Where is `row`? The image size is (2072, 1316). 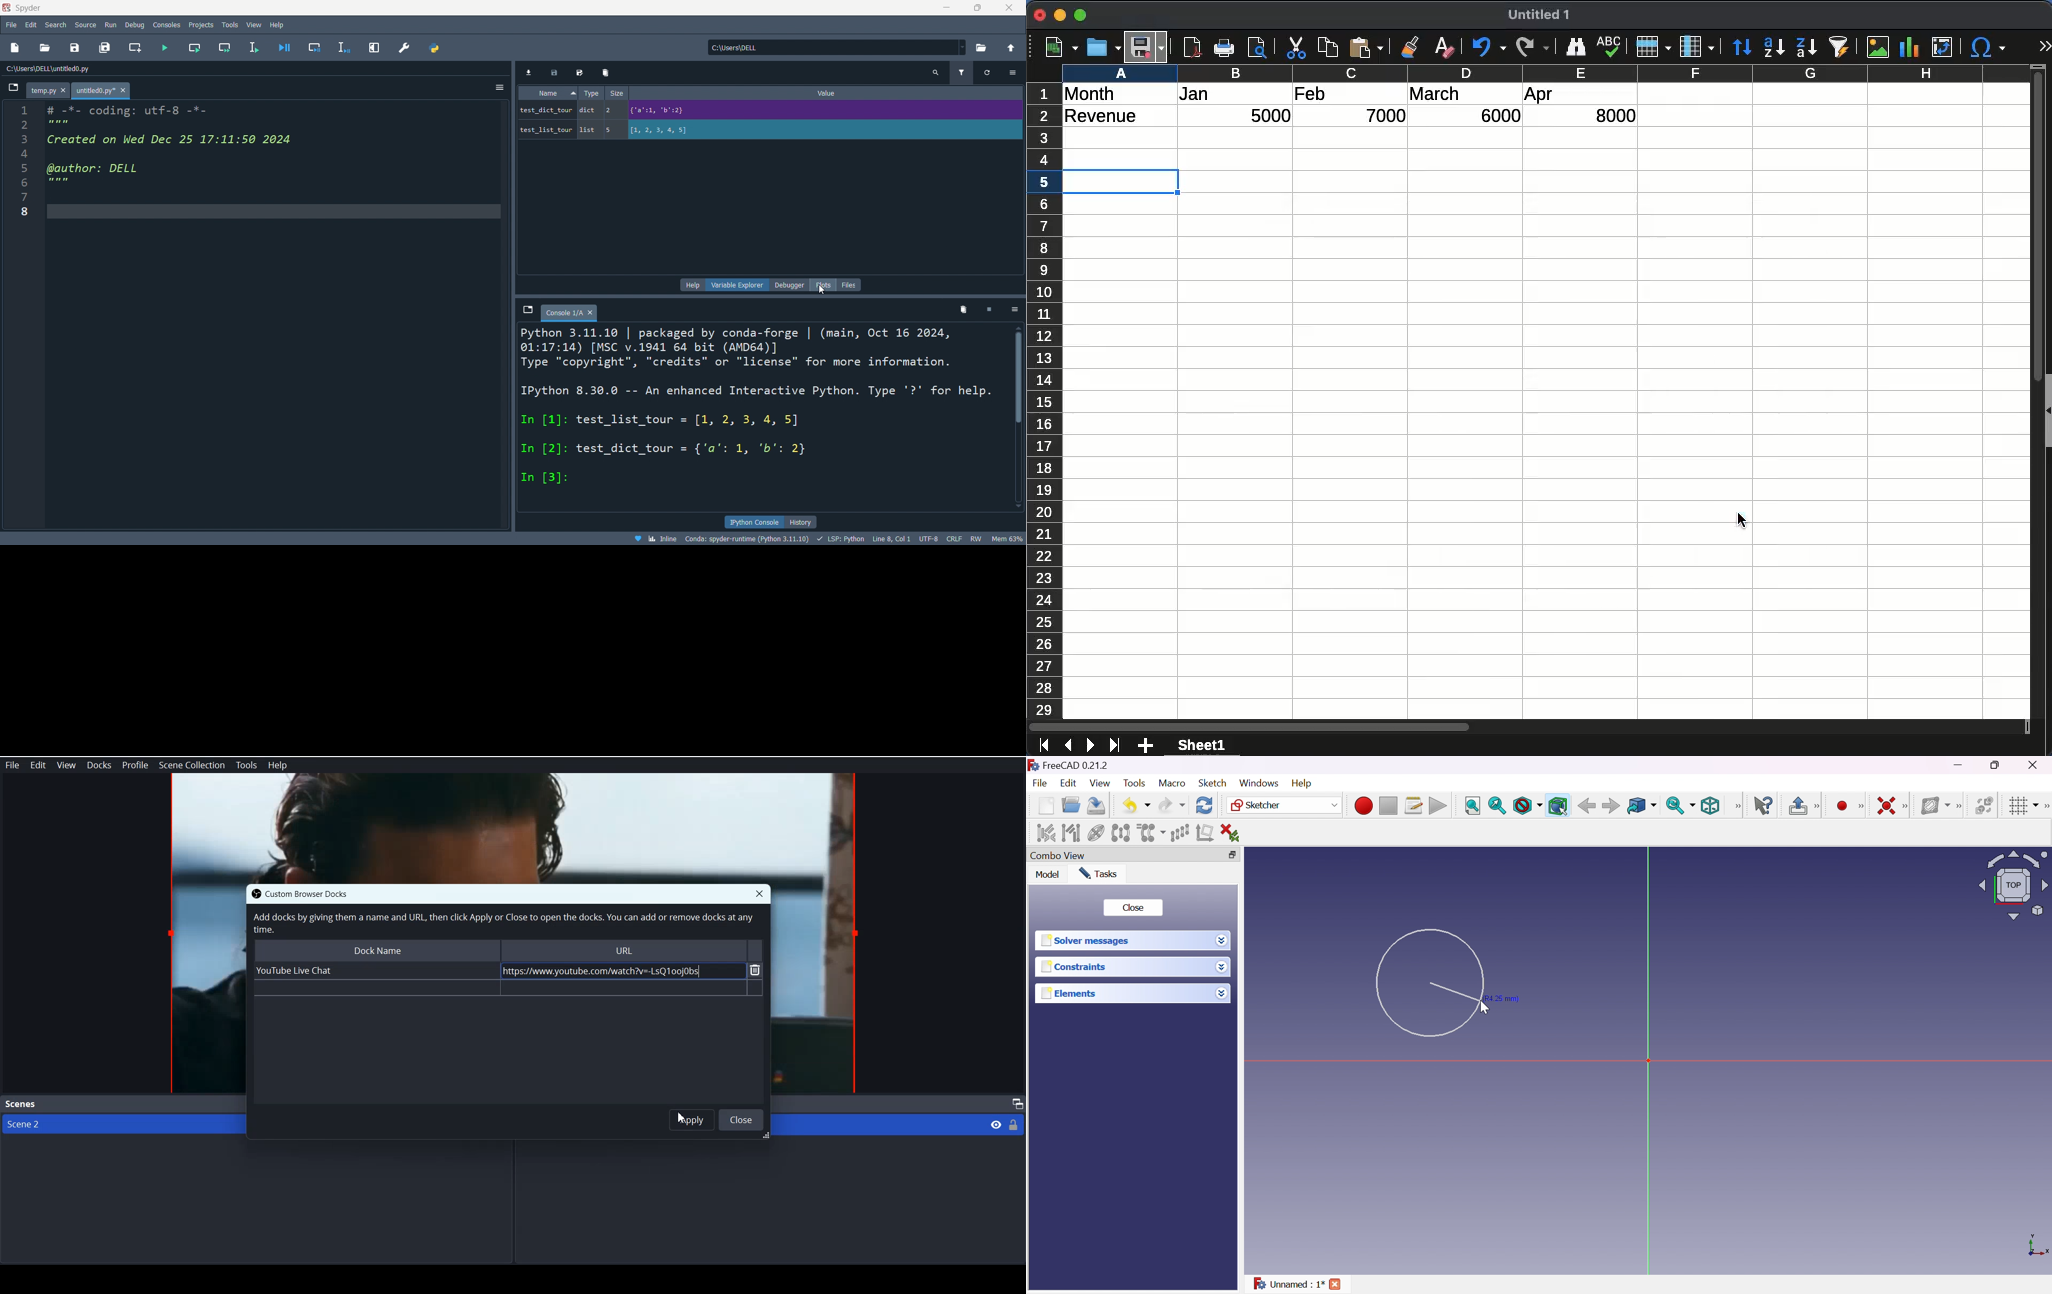
row is located at coordinates (1043, 400).